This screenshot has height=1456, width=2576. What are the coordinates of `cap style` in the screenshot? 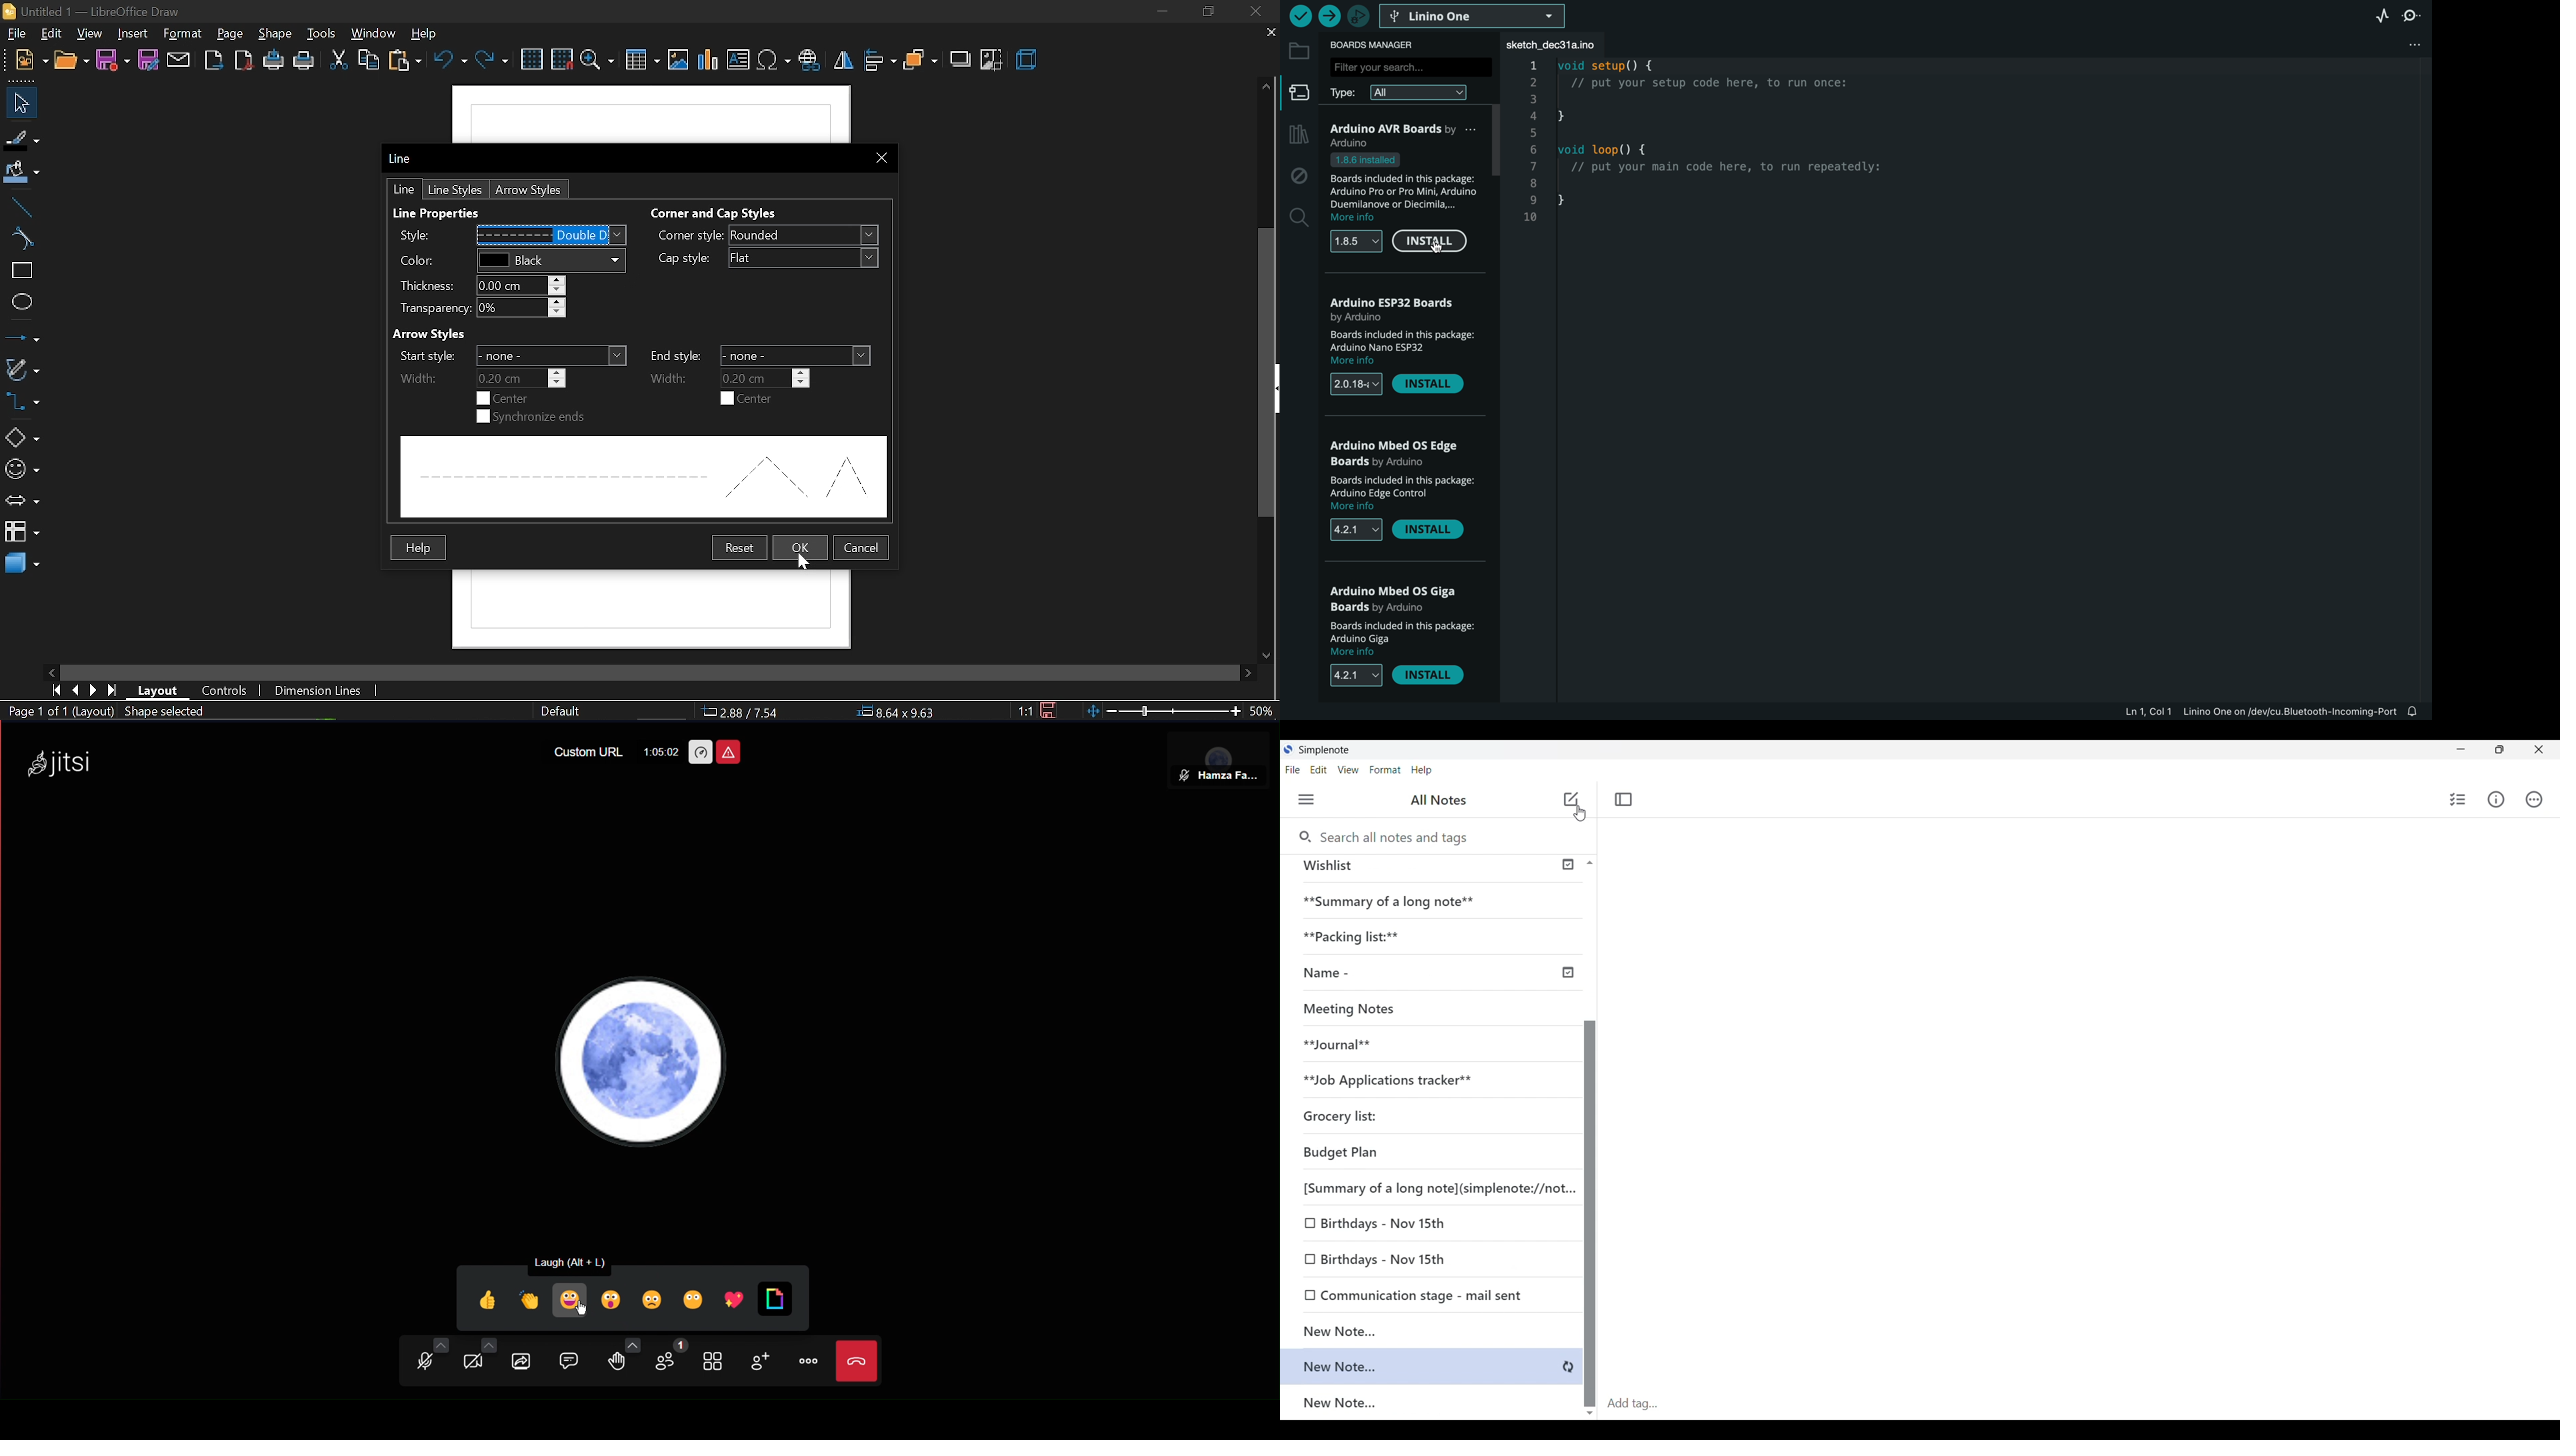 It's located at (766, 258).